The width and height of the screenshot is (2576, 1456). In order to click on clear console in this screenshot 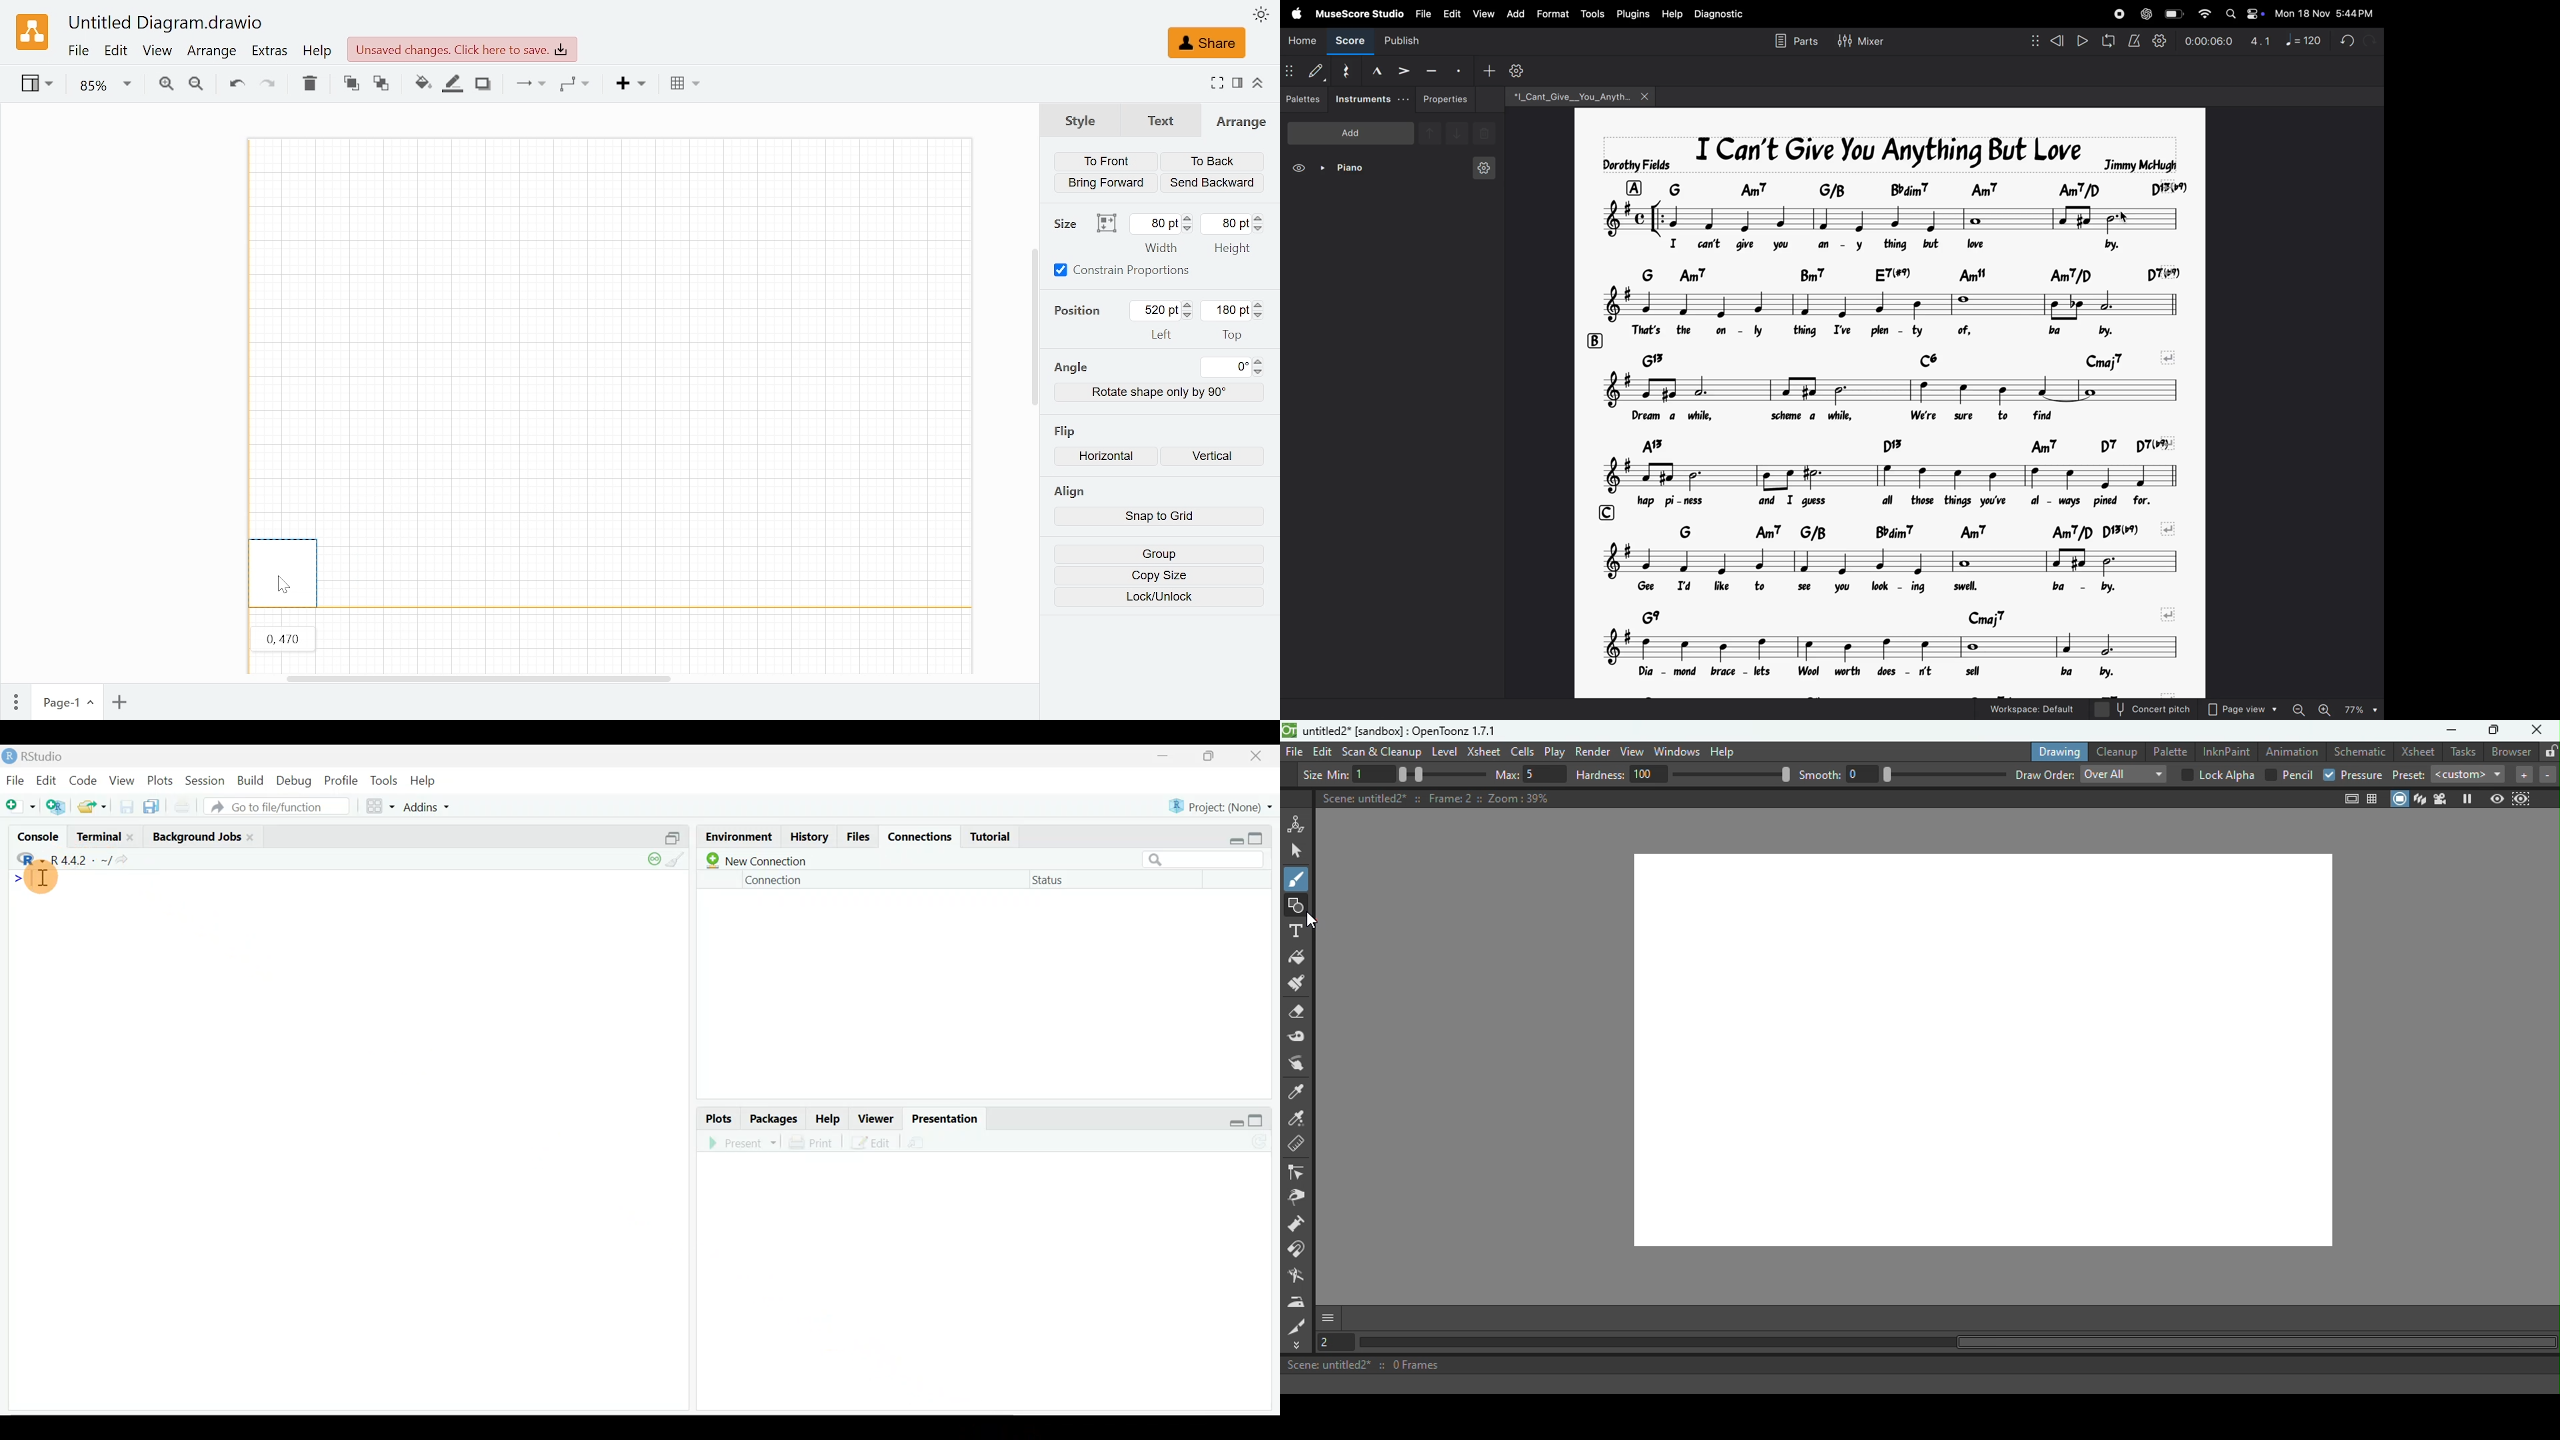, I will do `click(680, 863)`.